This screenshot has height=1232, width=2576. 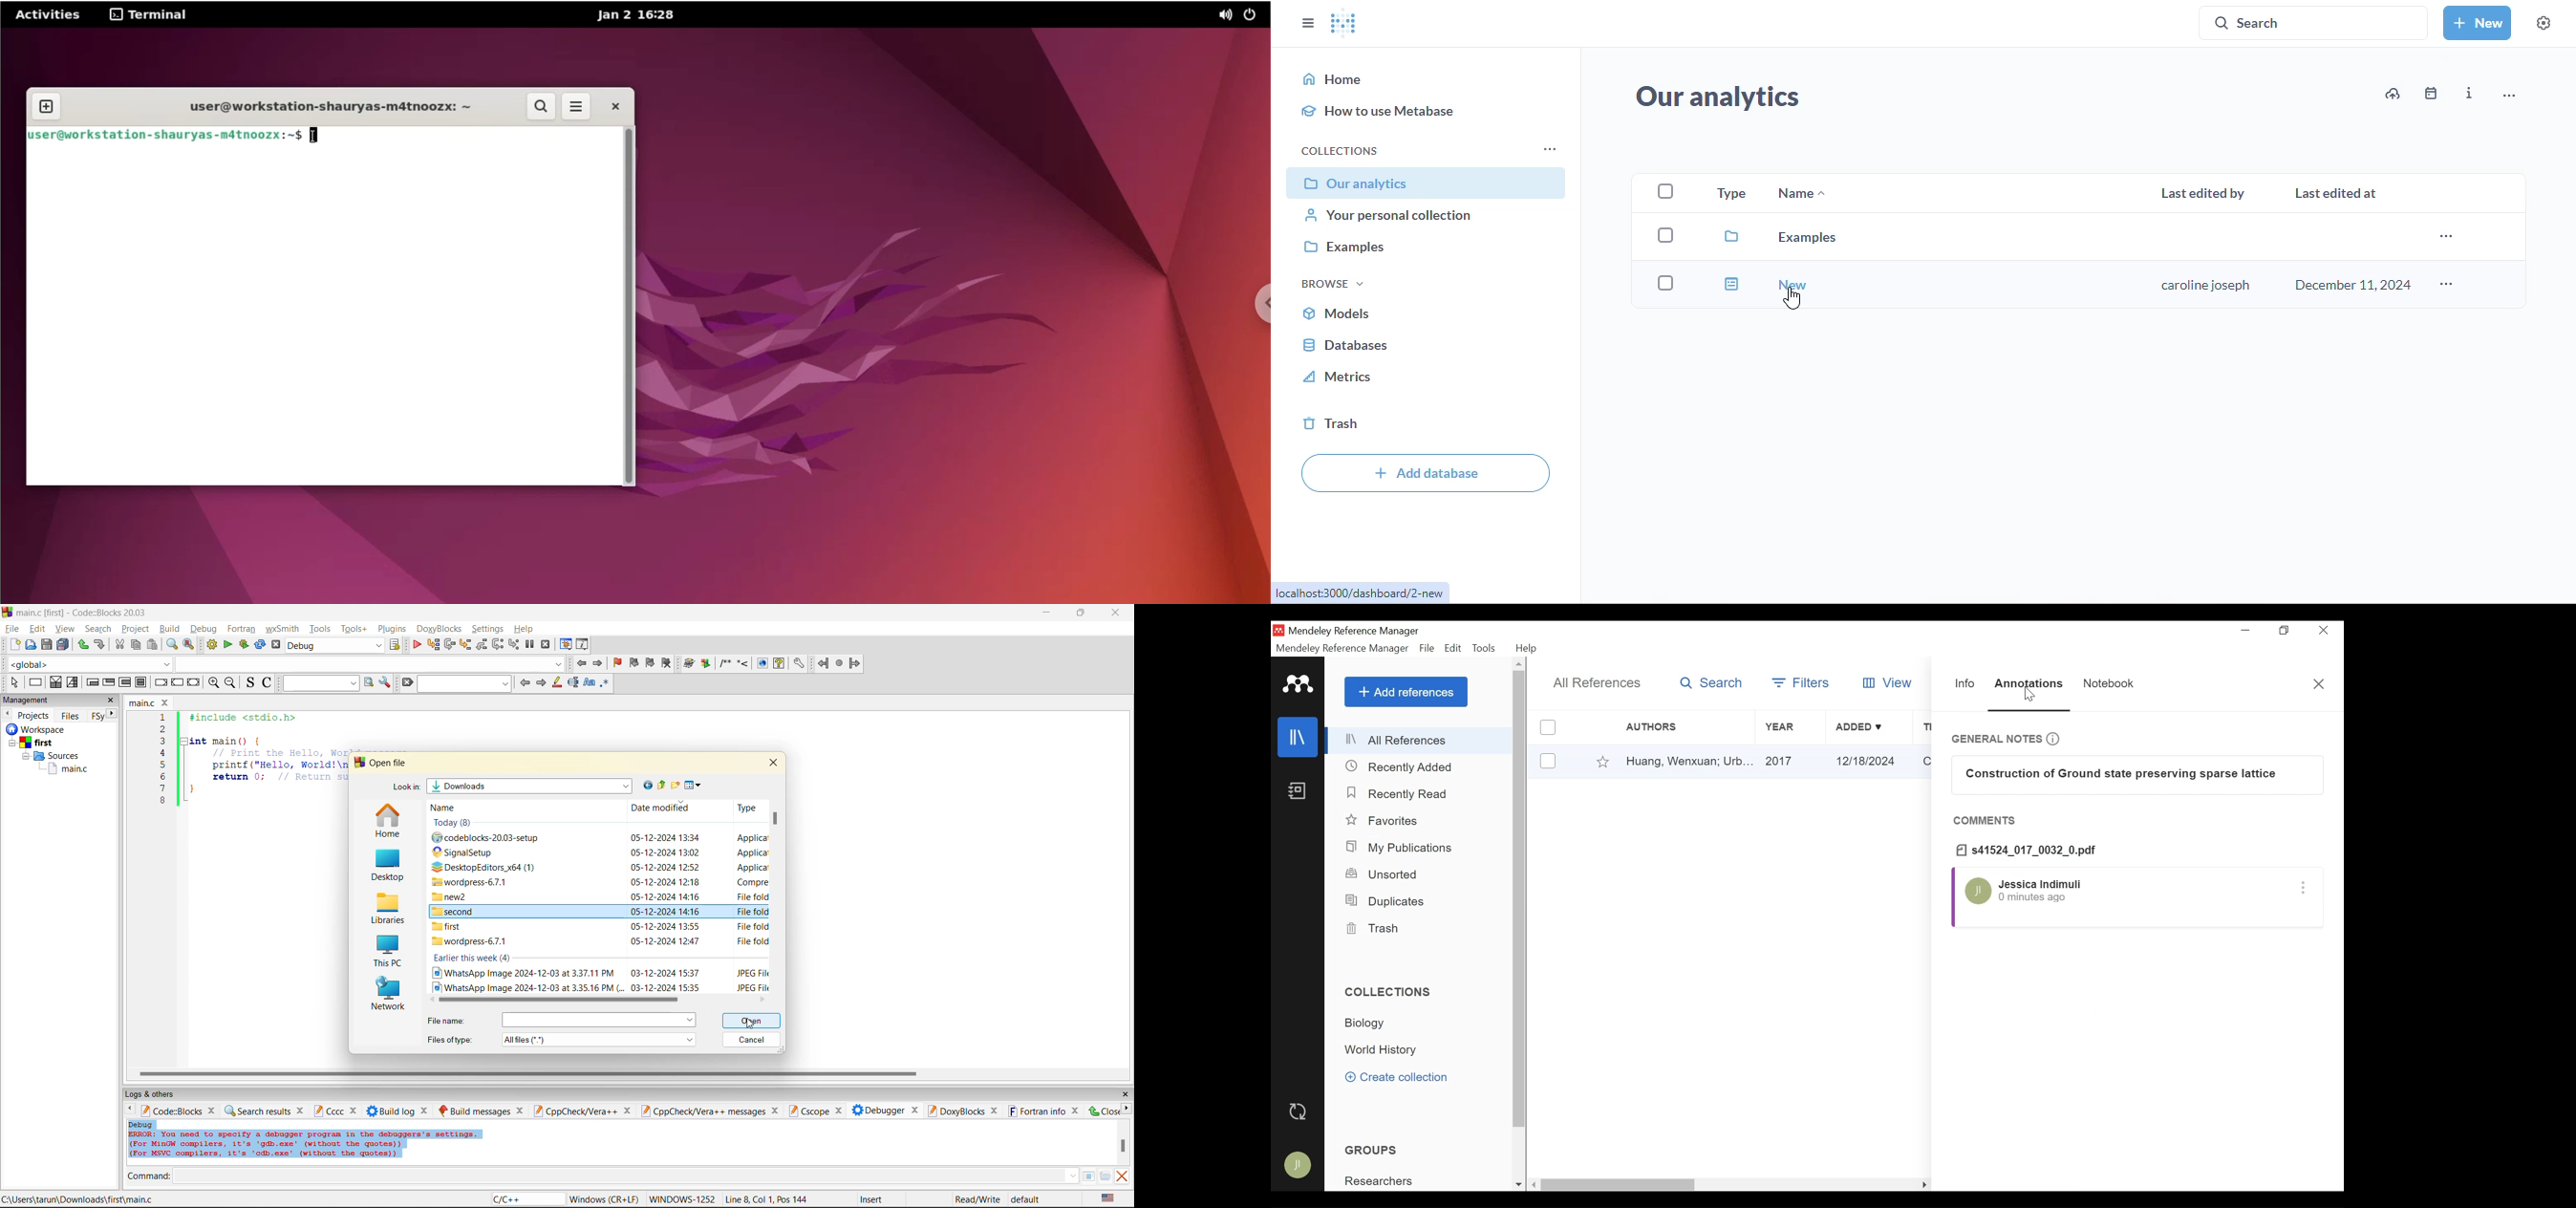 I want to click on Search, so click(x=1711, y=682).